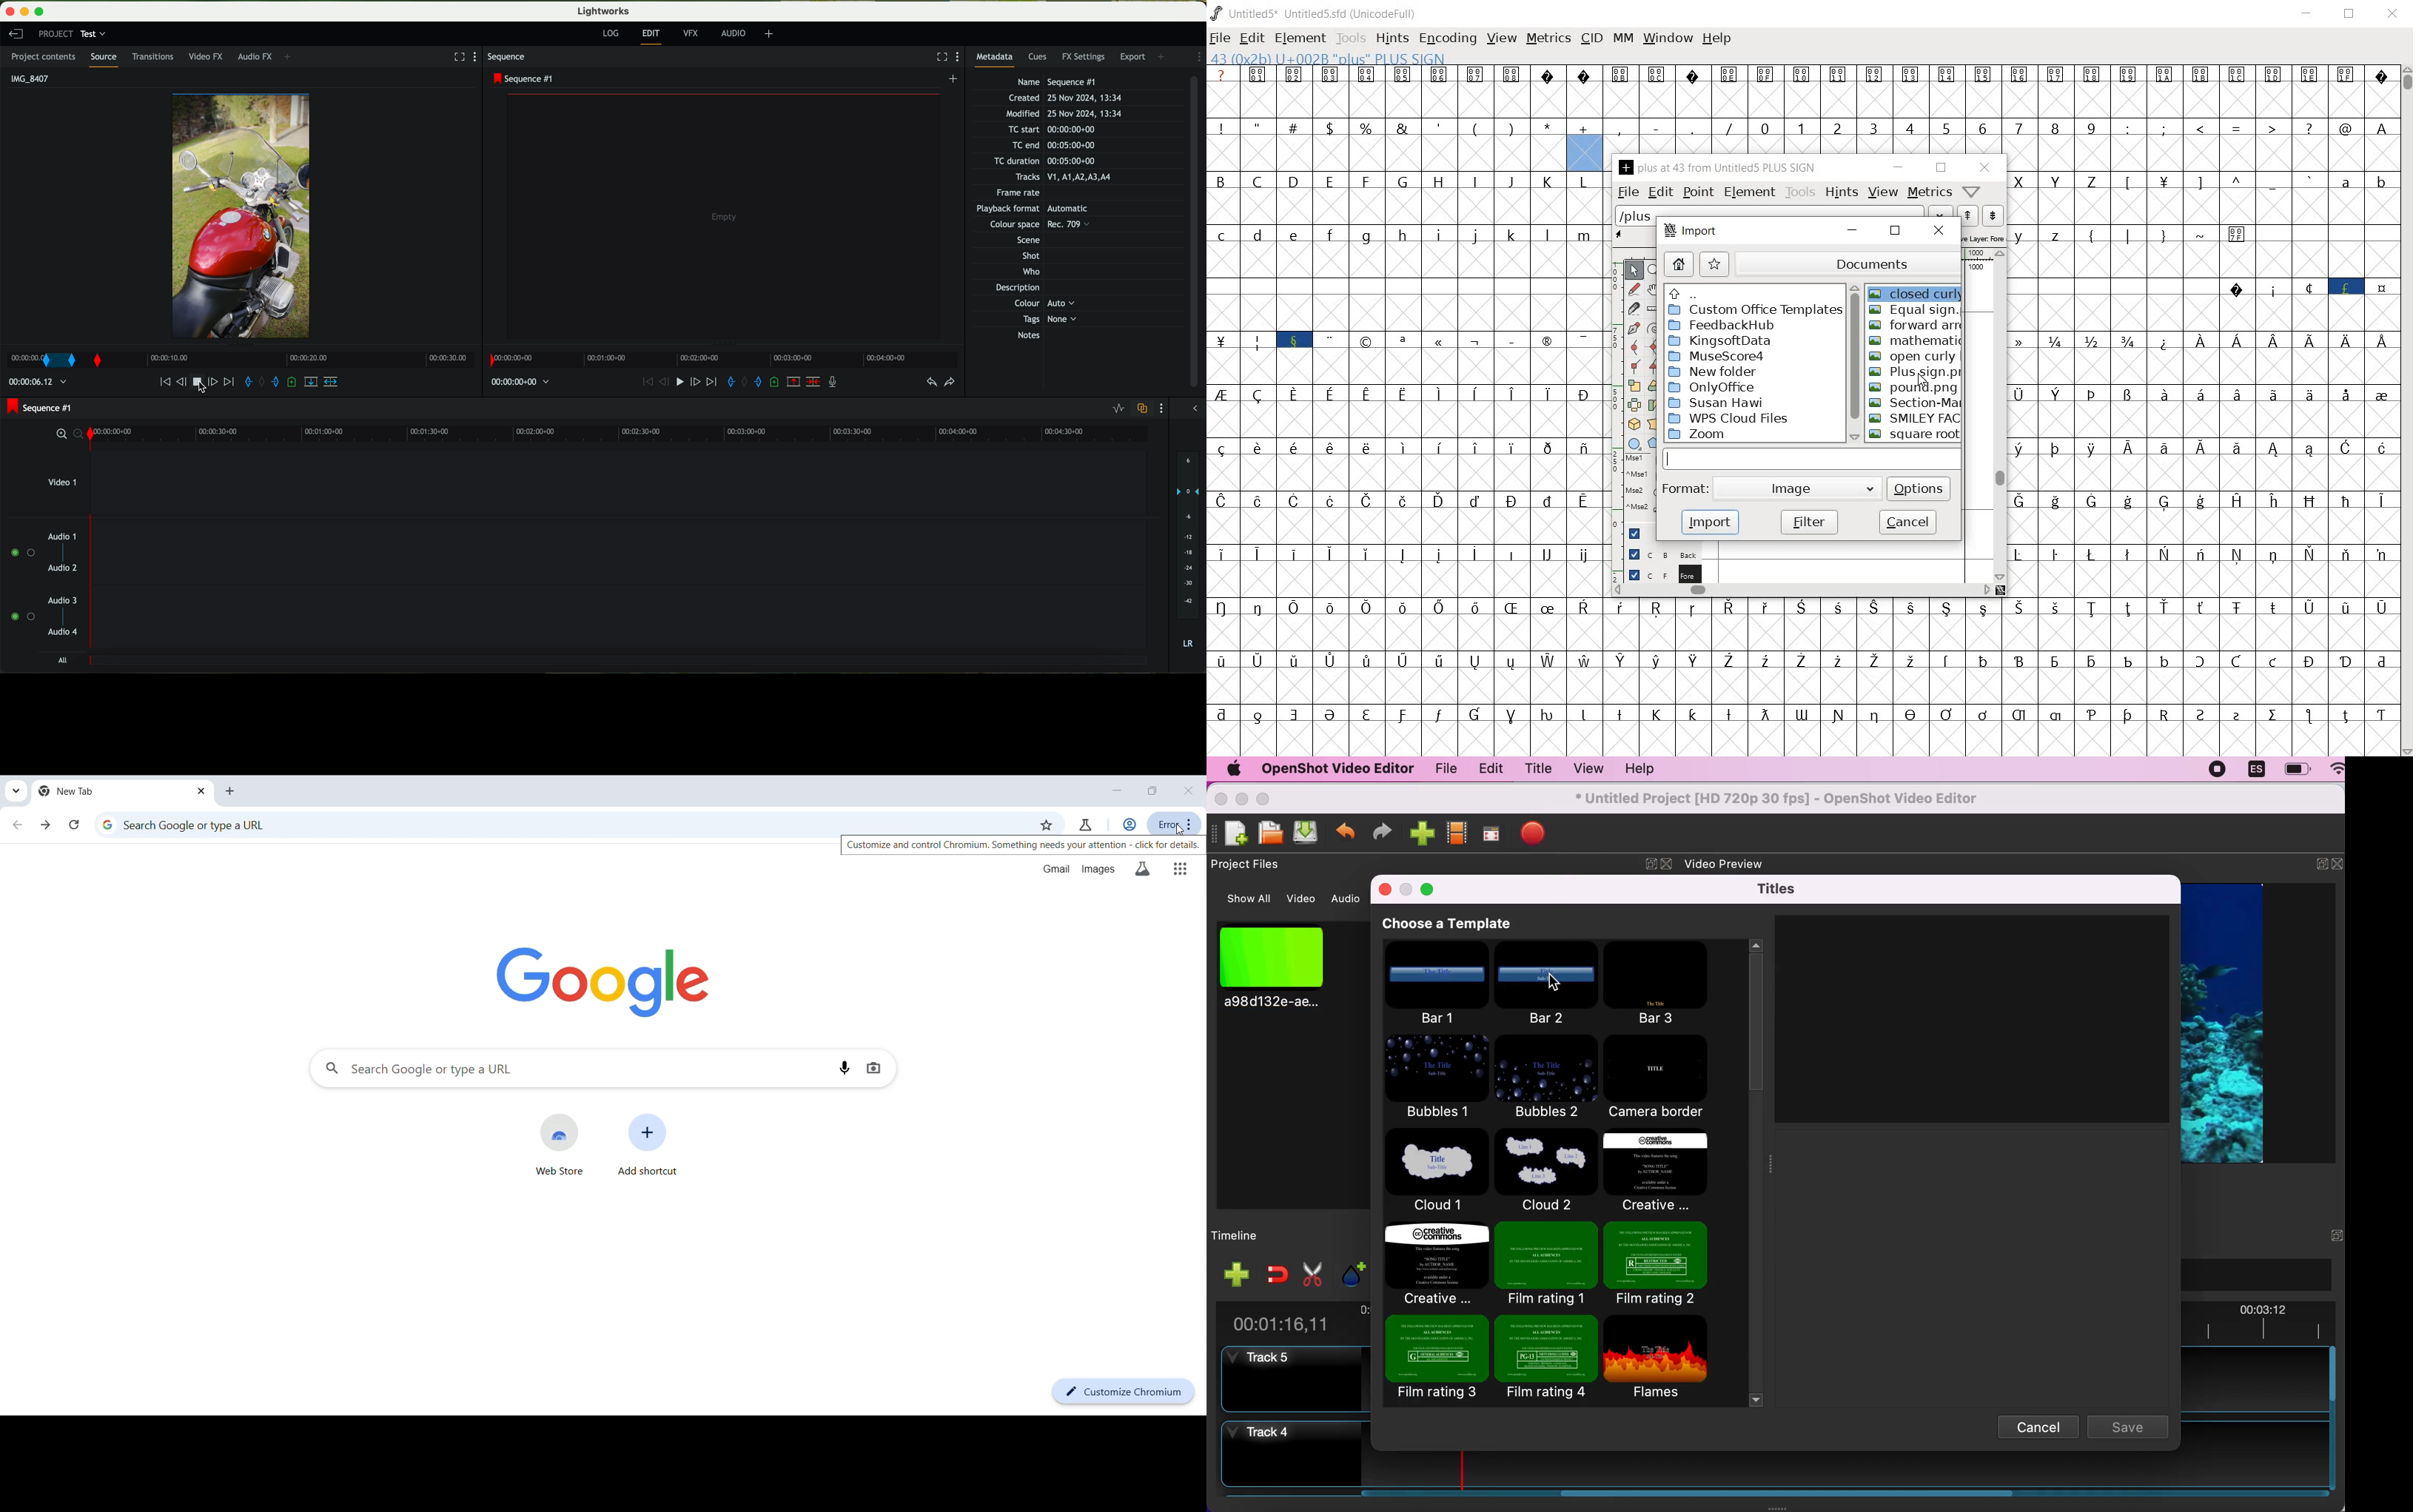 This screenshot has height=1512, width=2436. Describe the element at coordinates (1234, 1274) in the screenshot. I see `add track` at that location.